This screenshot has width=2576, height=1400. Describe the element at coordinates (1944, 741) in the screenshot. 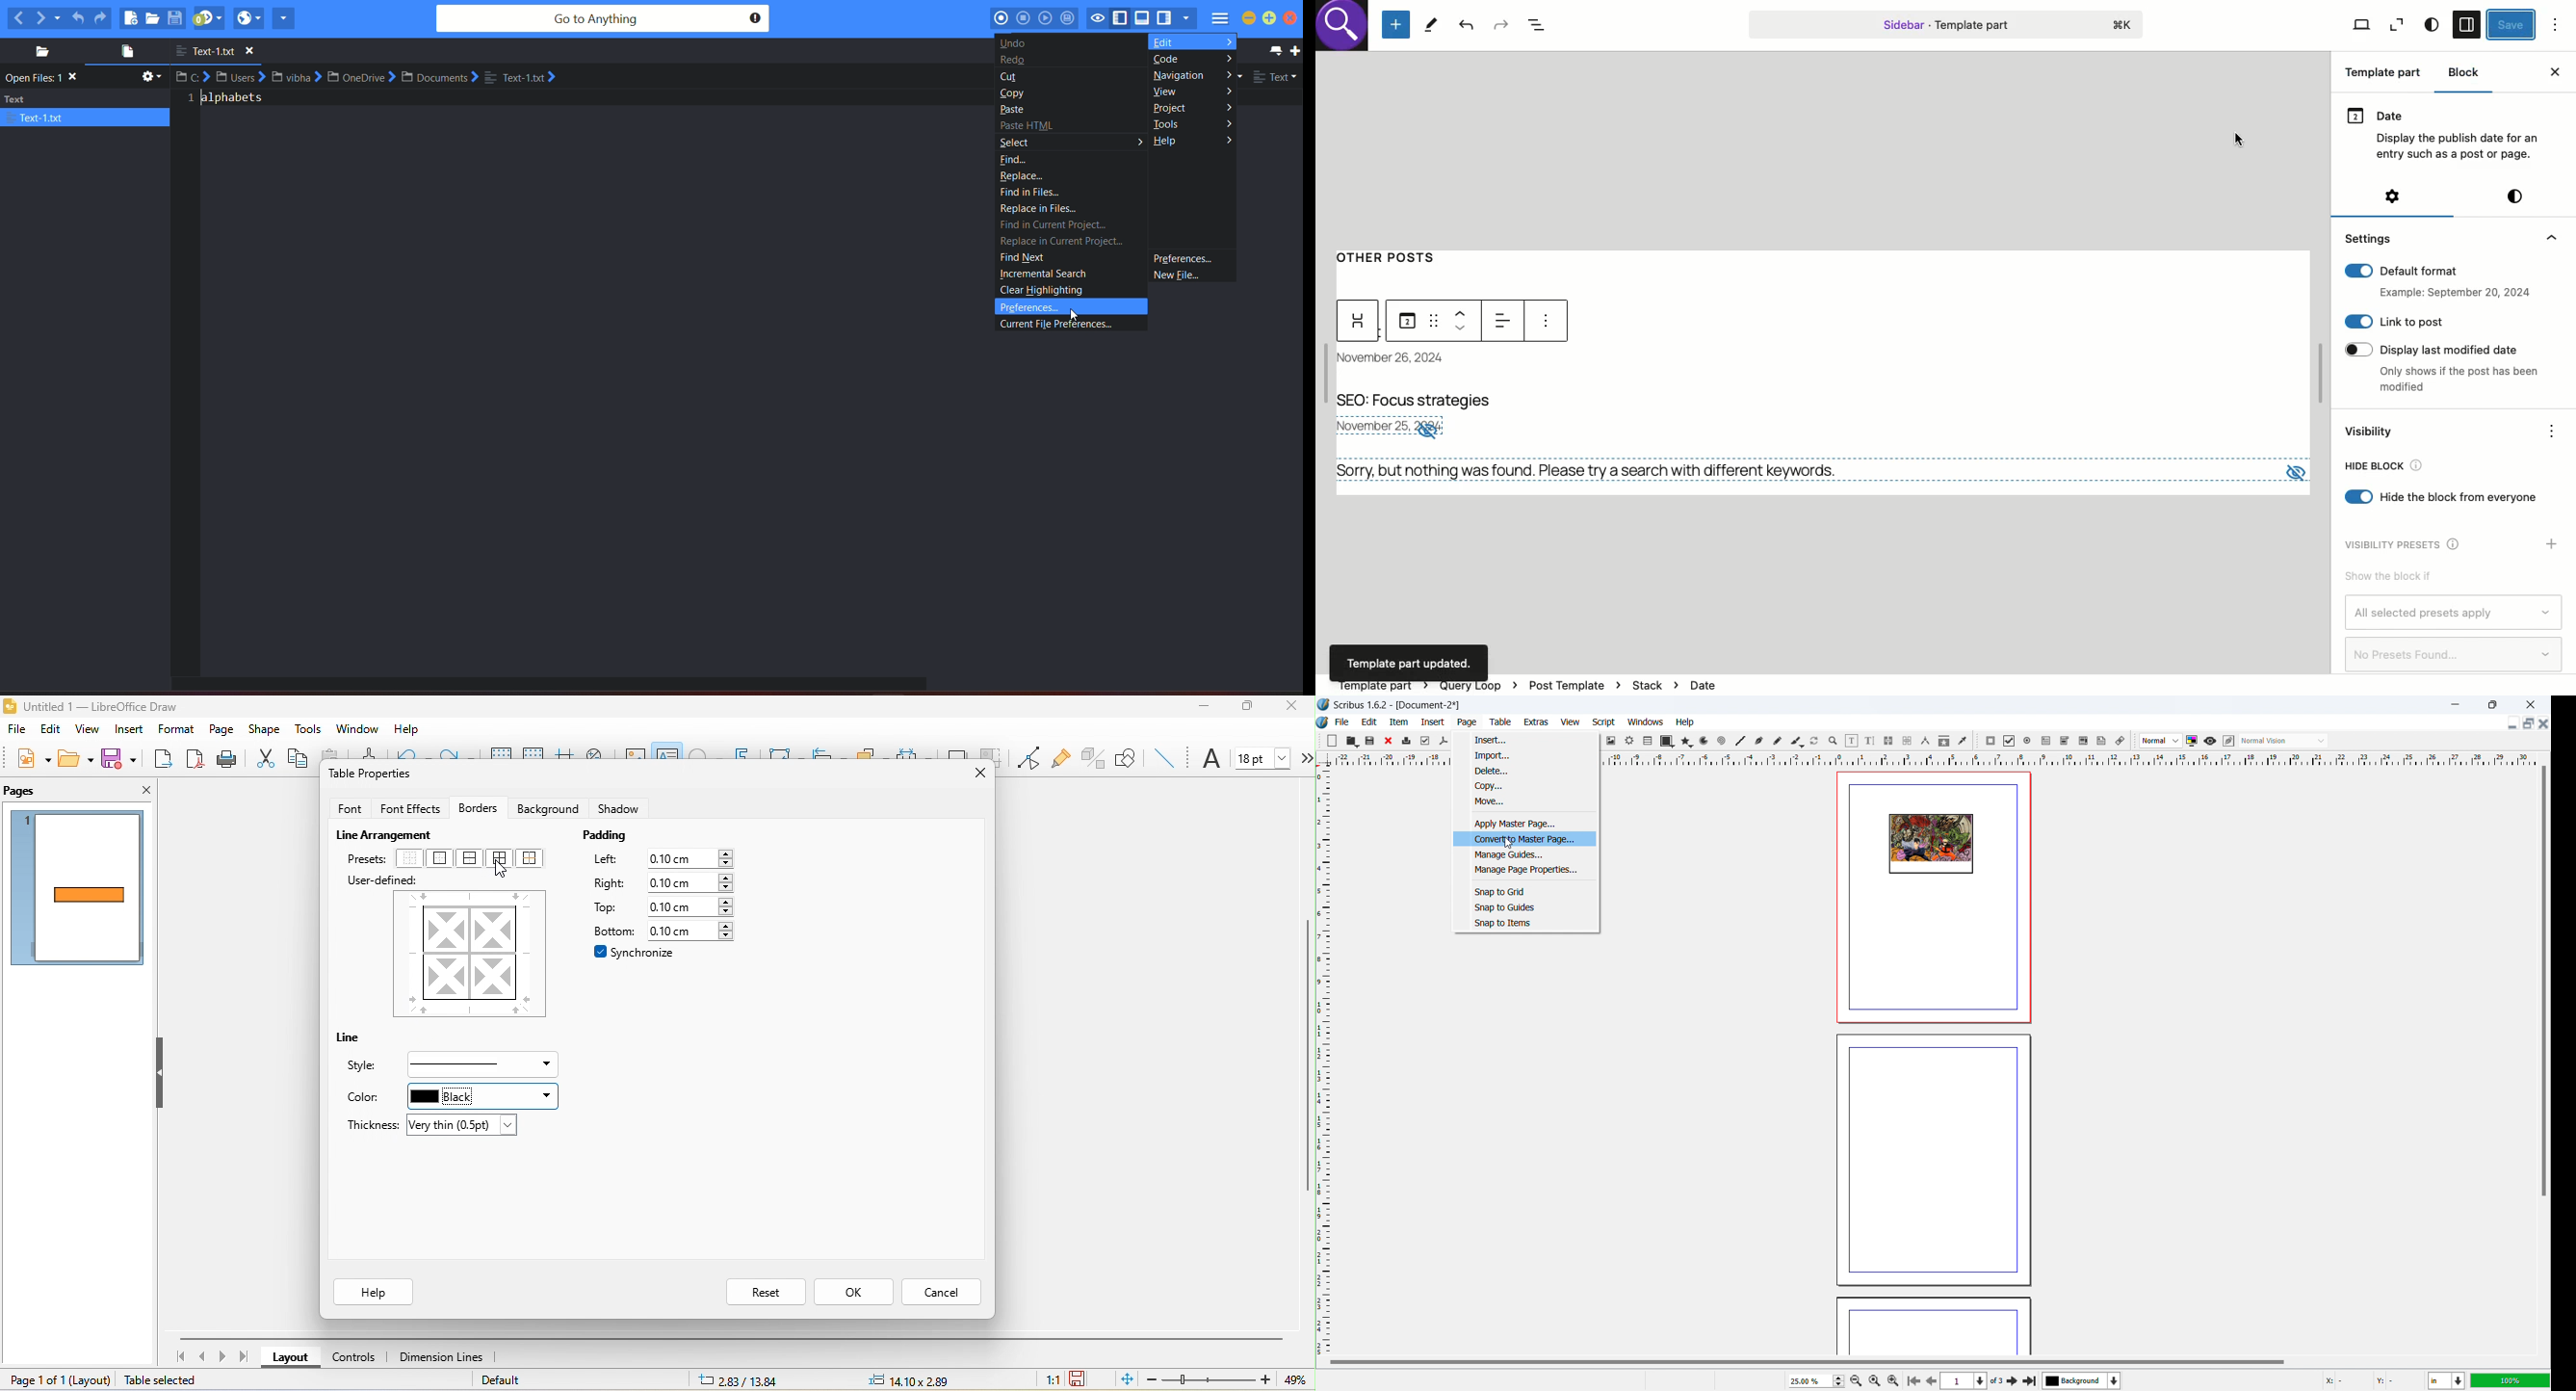

I see `copy item properties` at that location.